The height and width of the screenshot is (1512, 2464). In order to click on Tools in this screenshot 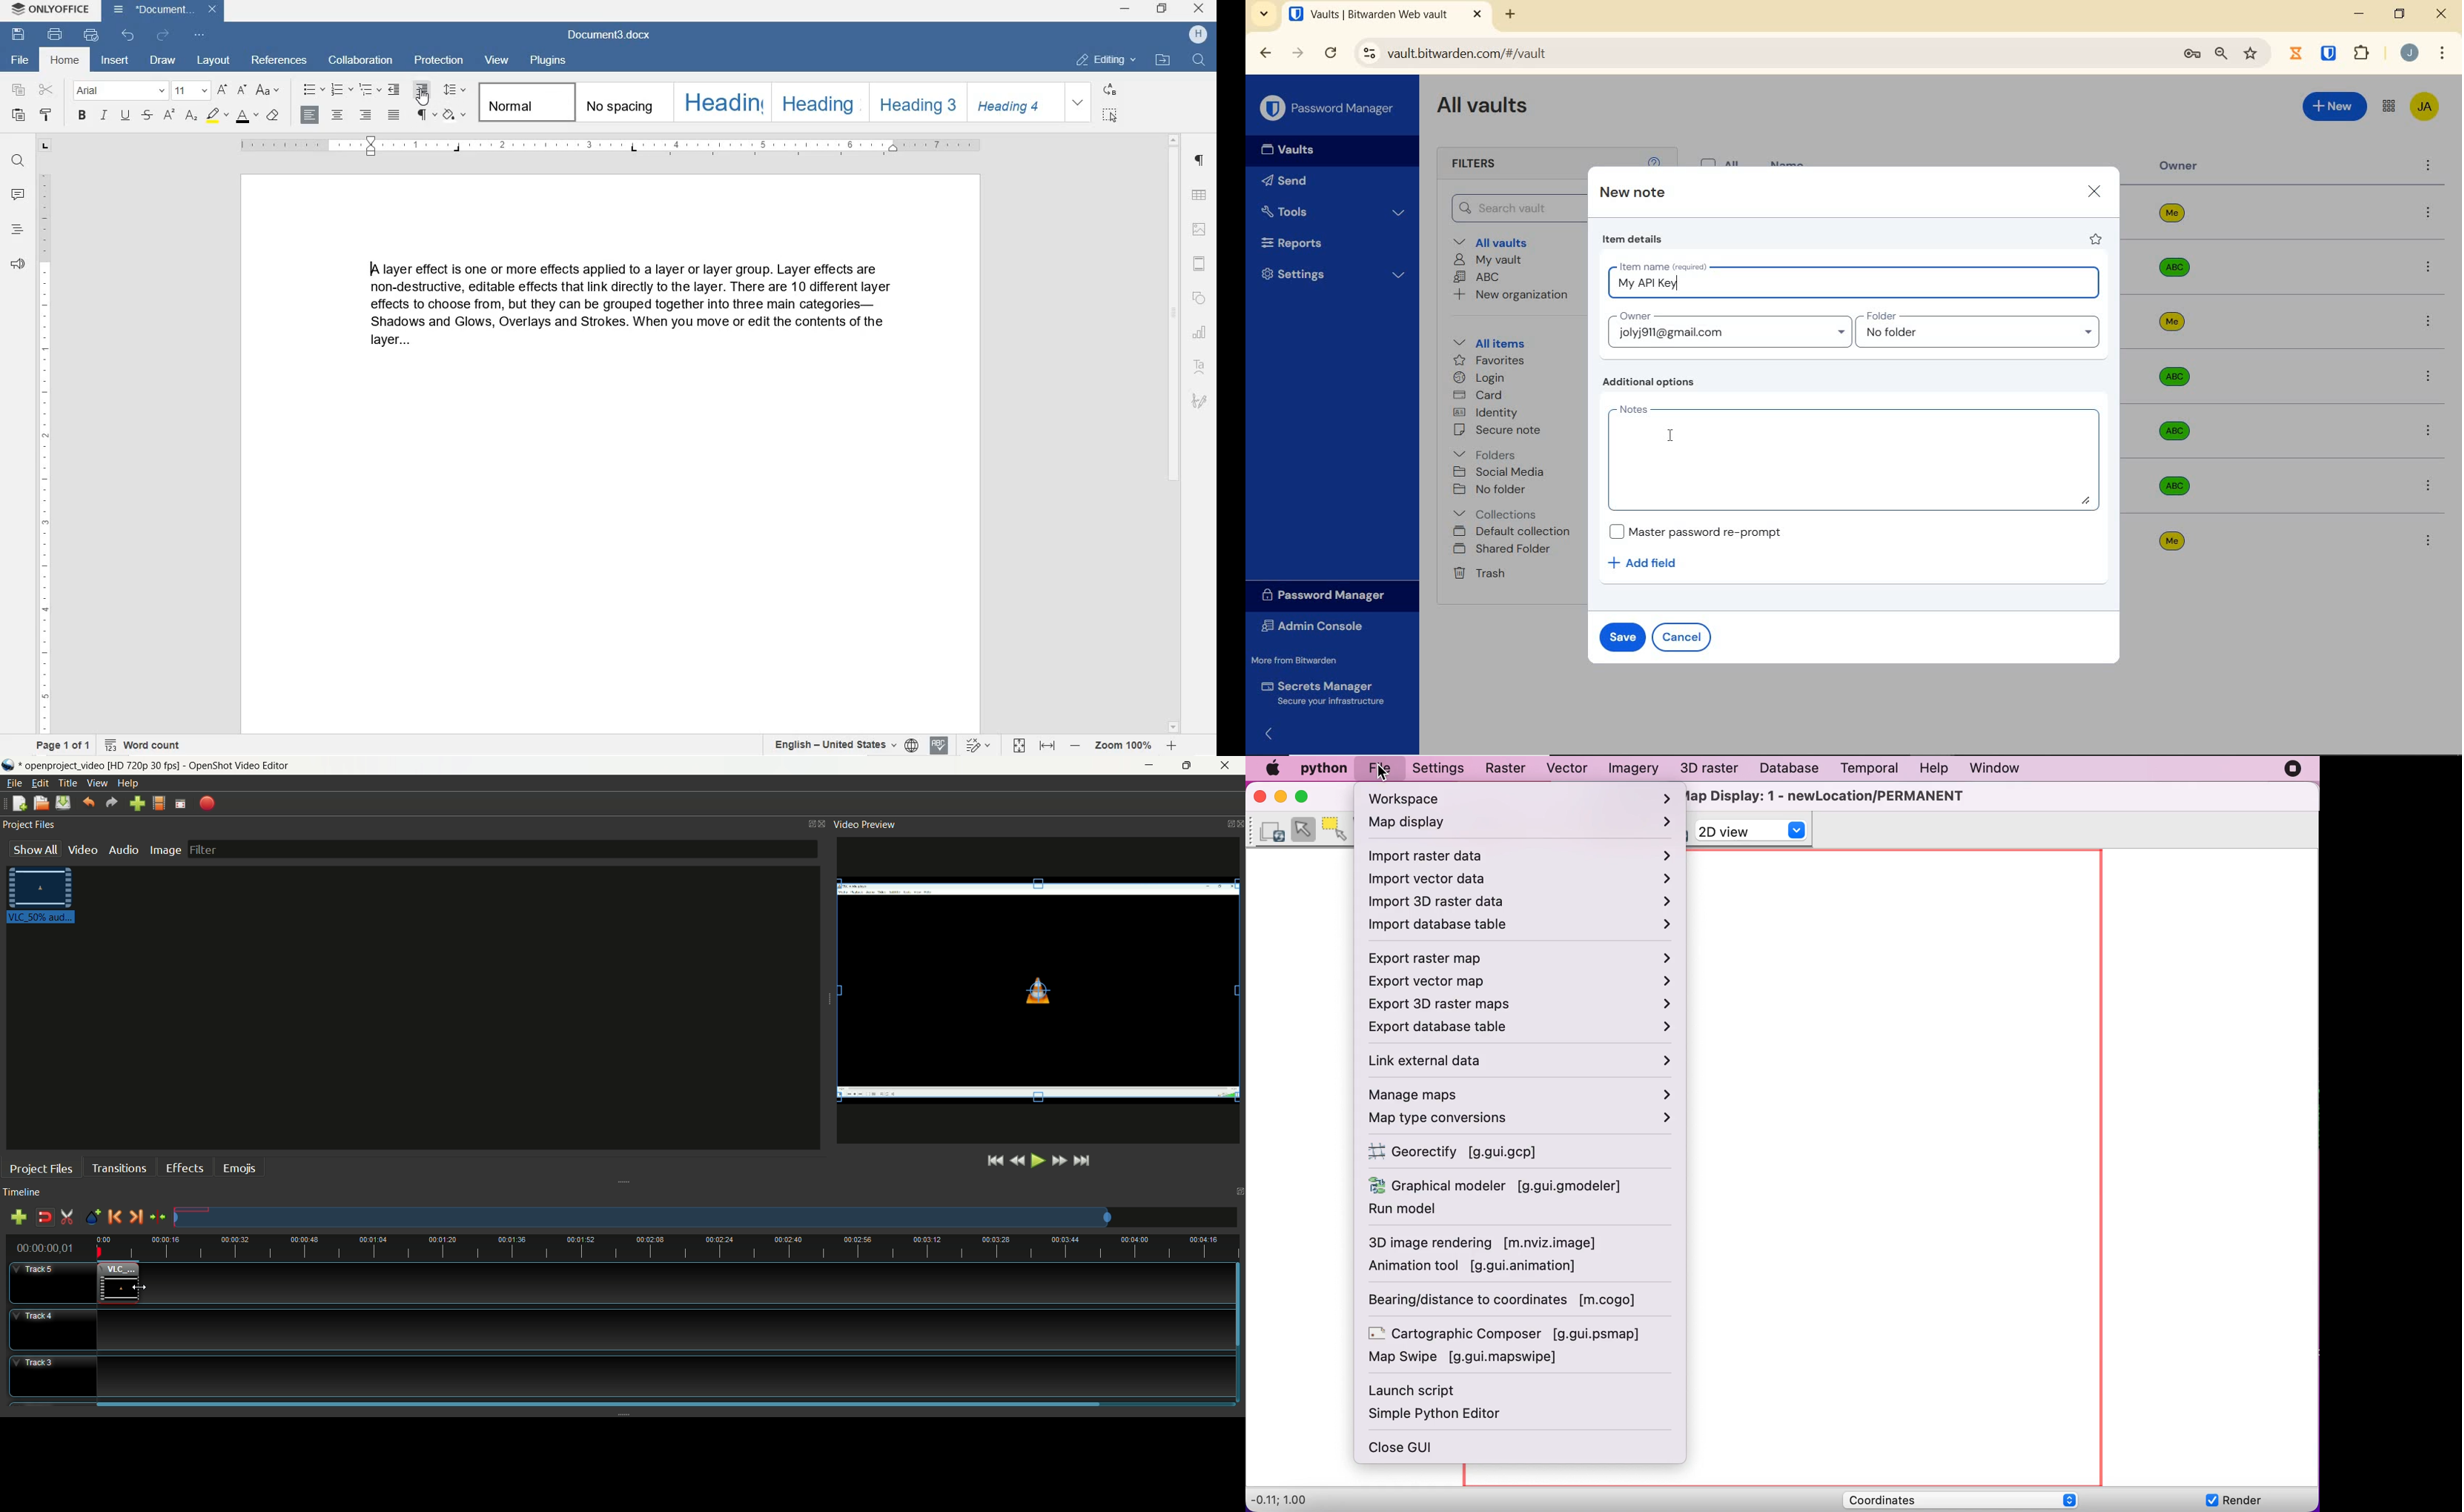, I will do `click(1334, 210)`.